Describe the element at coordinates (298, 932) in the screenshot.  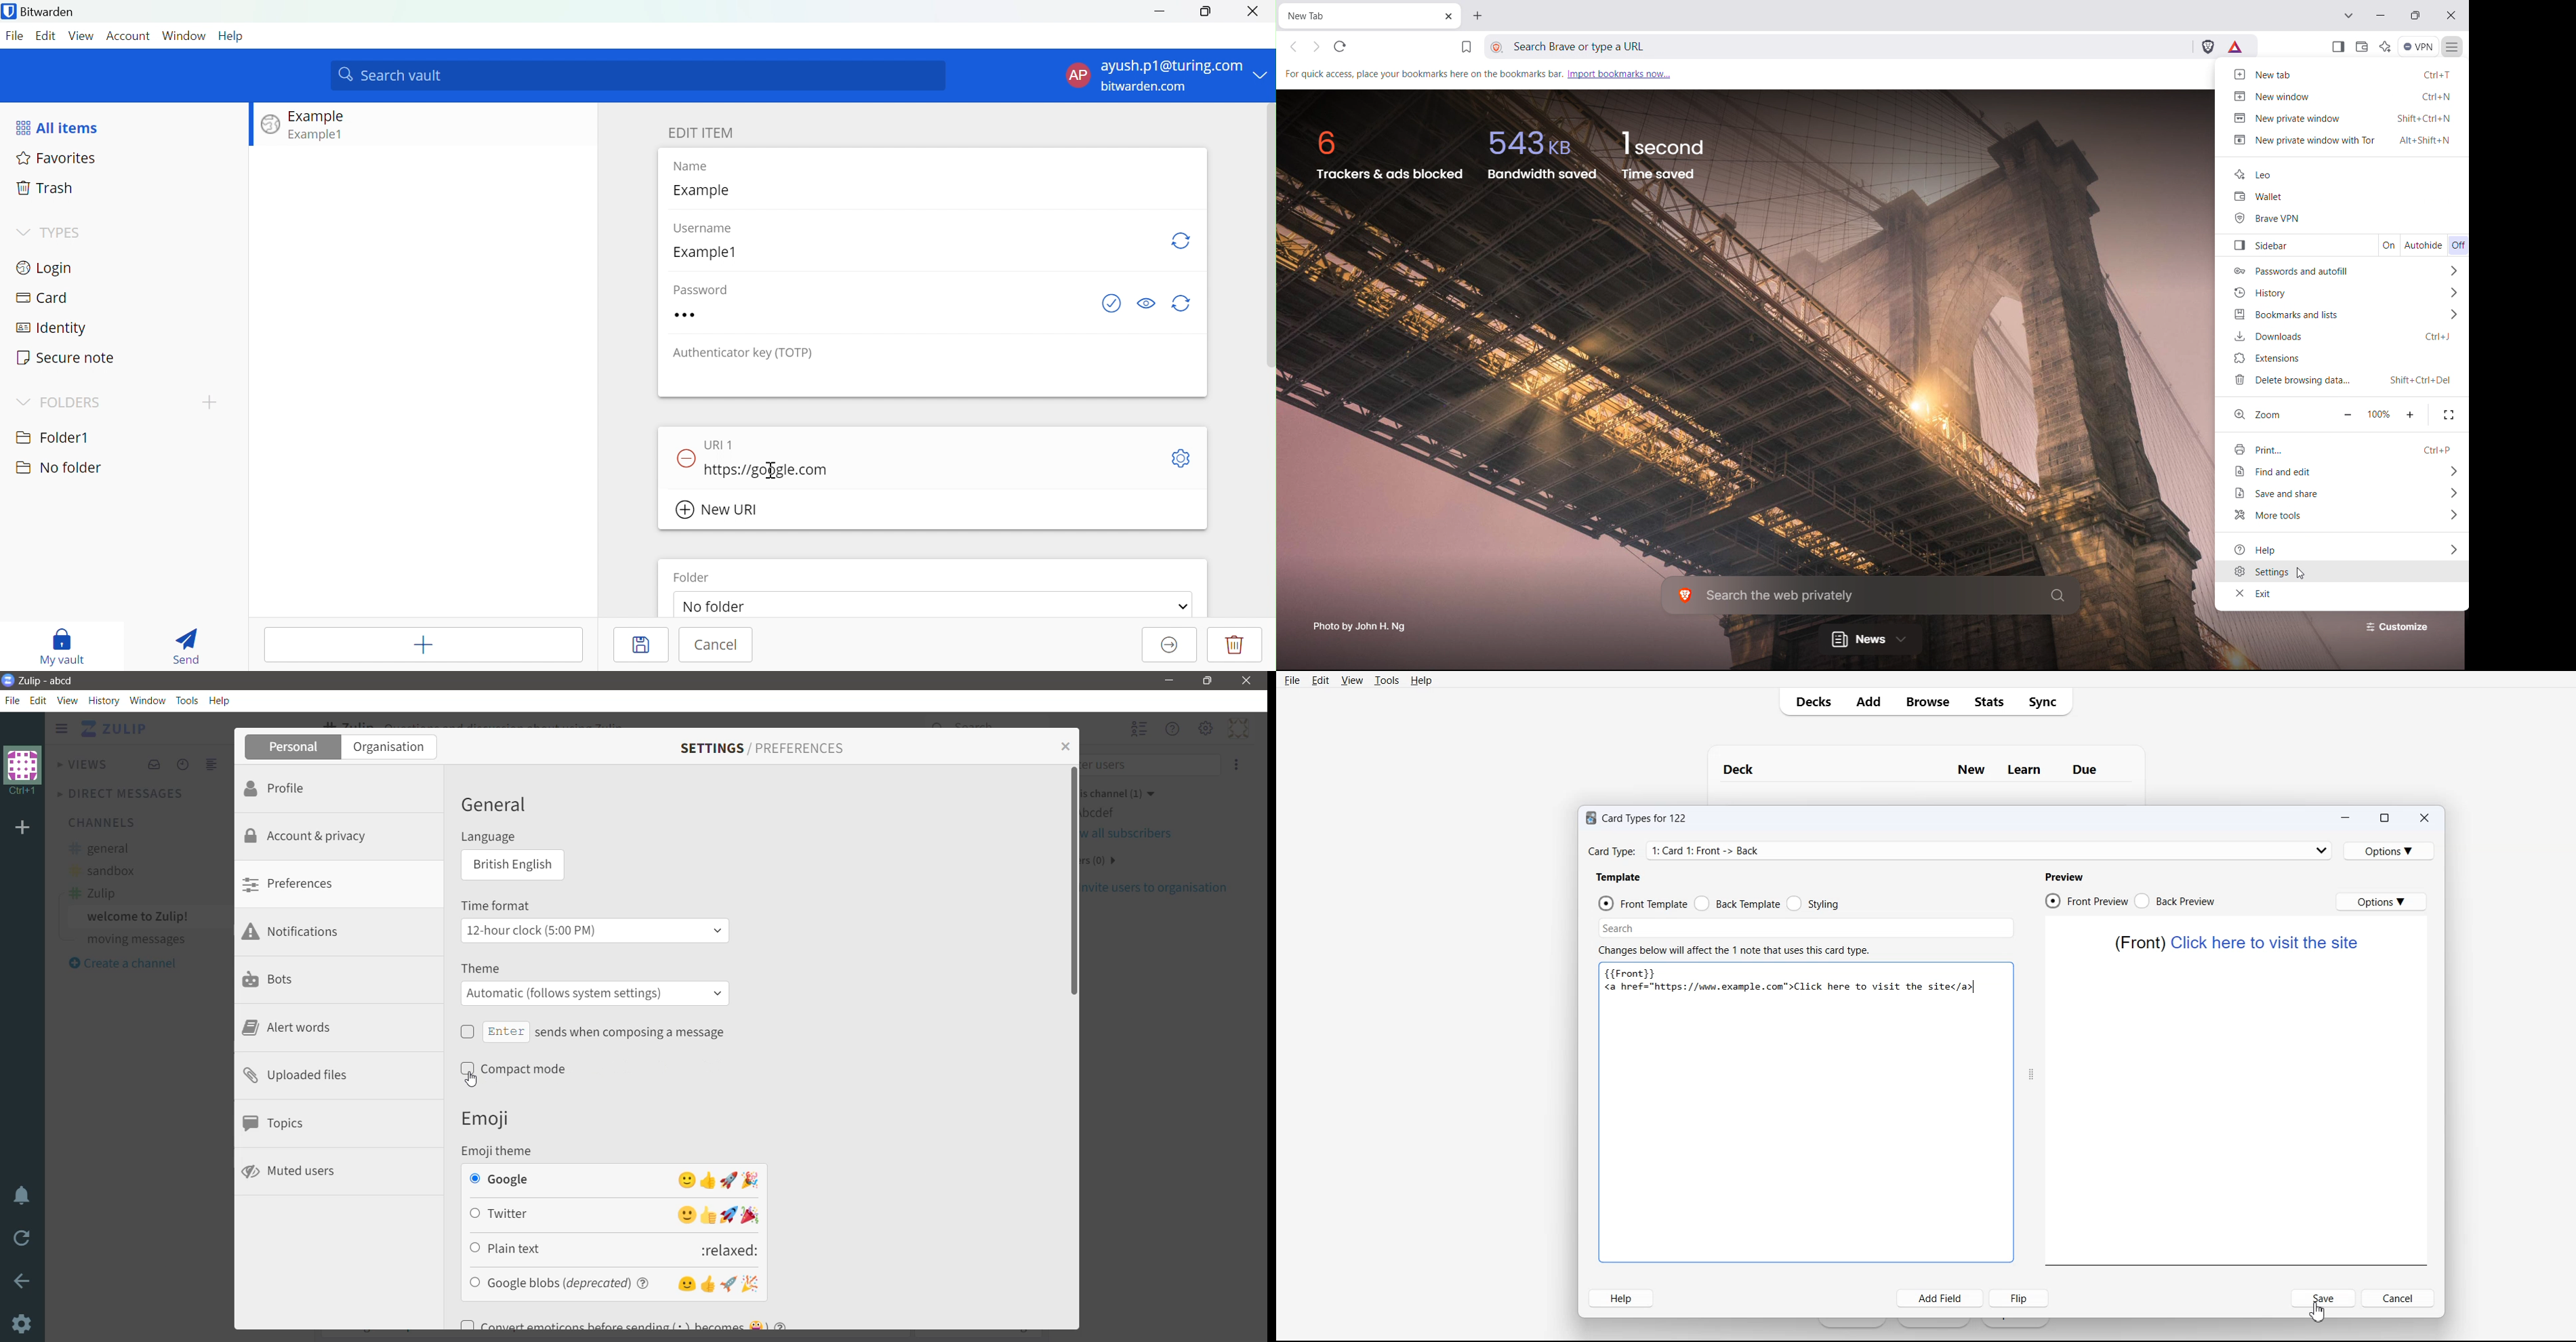
I see `Notifications` at that location.